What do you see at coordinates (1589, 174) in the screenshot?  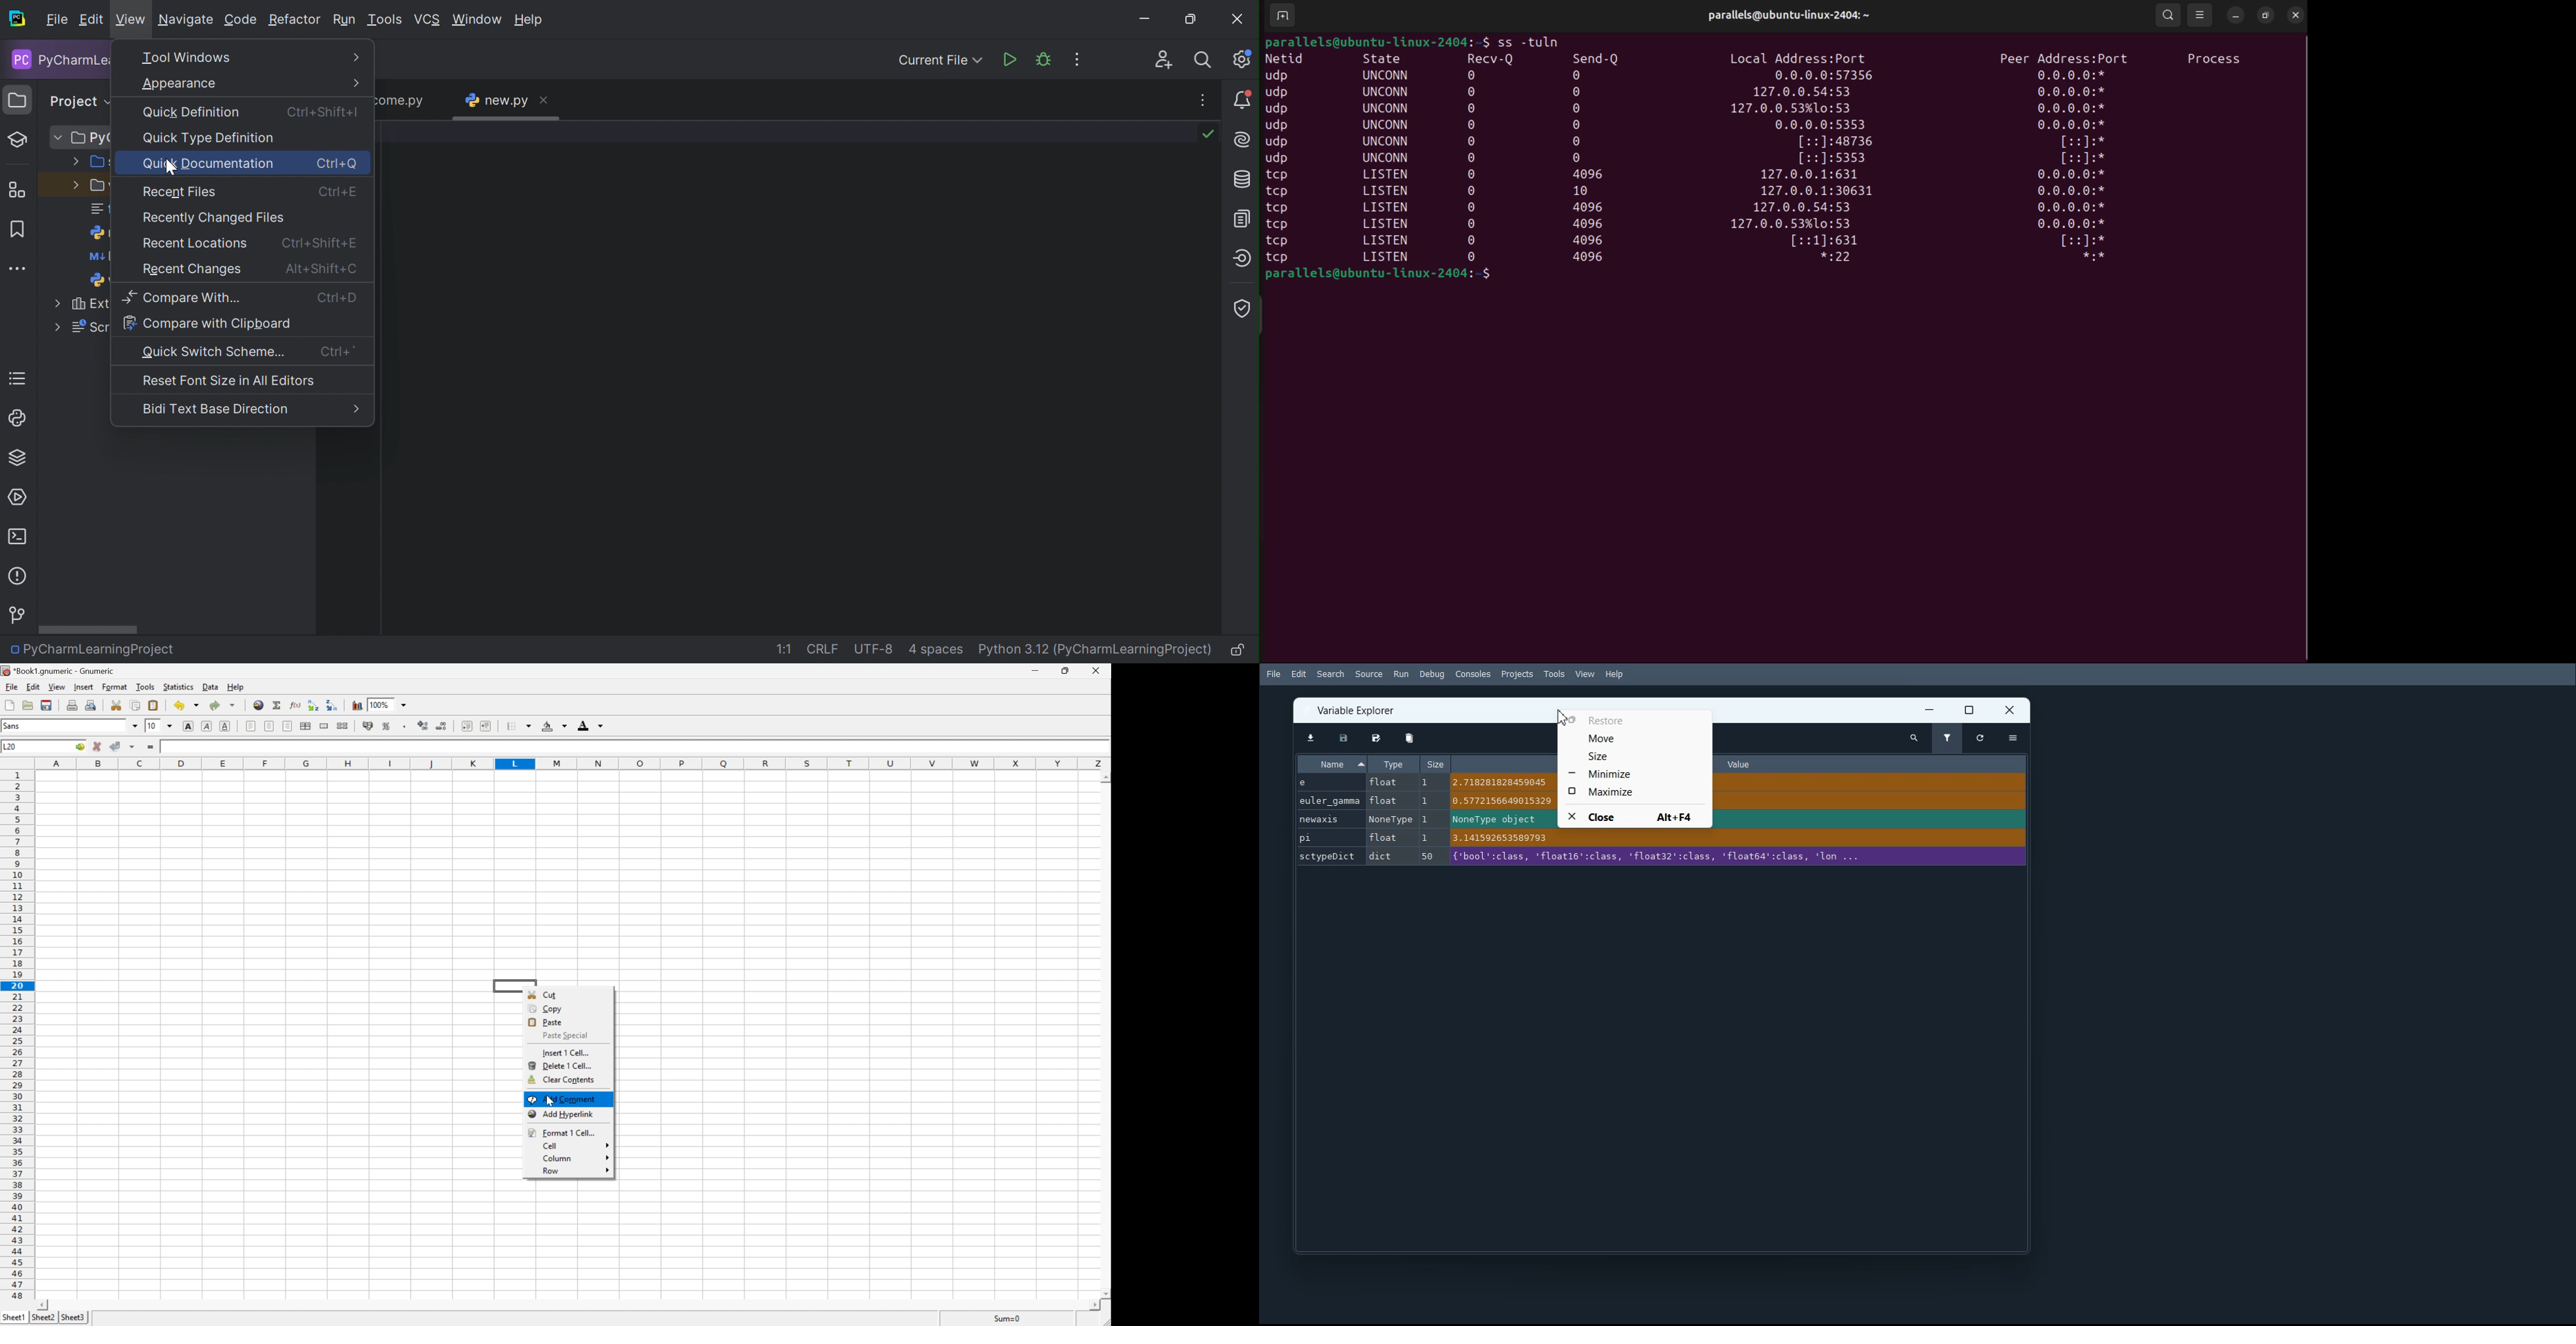 I see `4096` at bounding box center [1589, 174].